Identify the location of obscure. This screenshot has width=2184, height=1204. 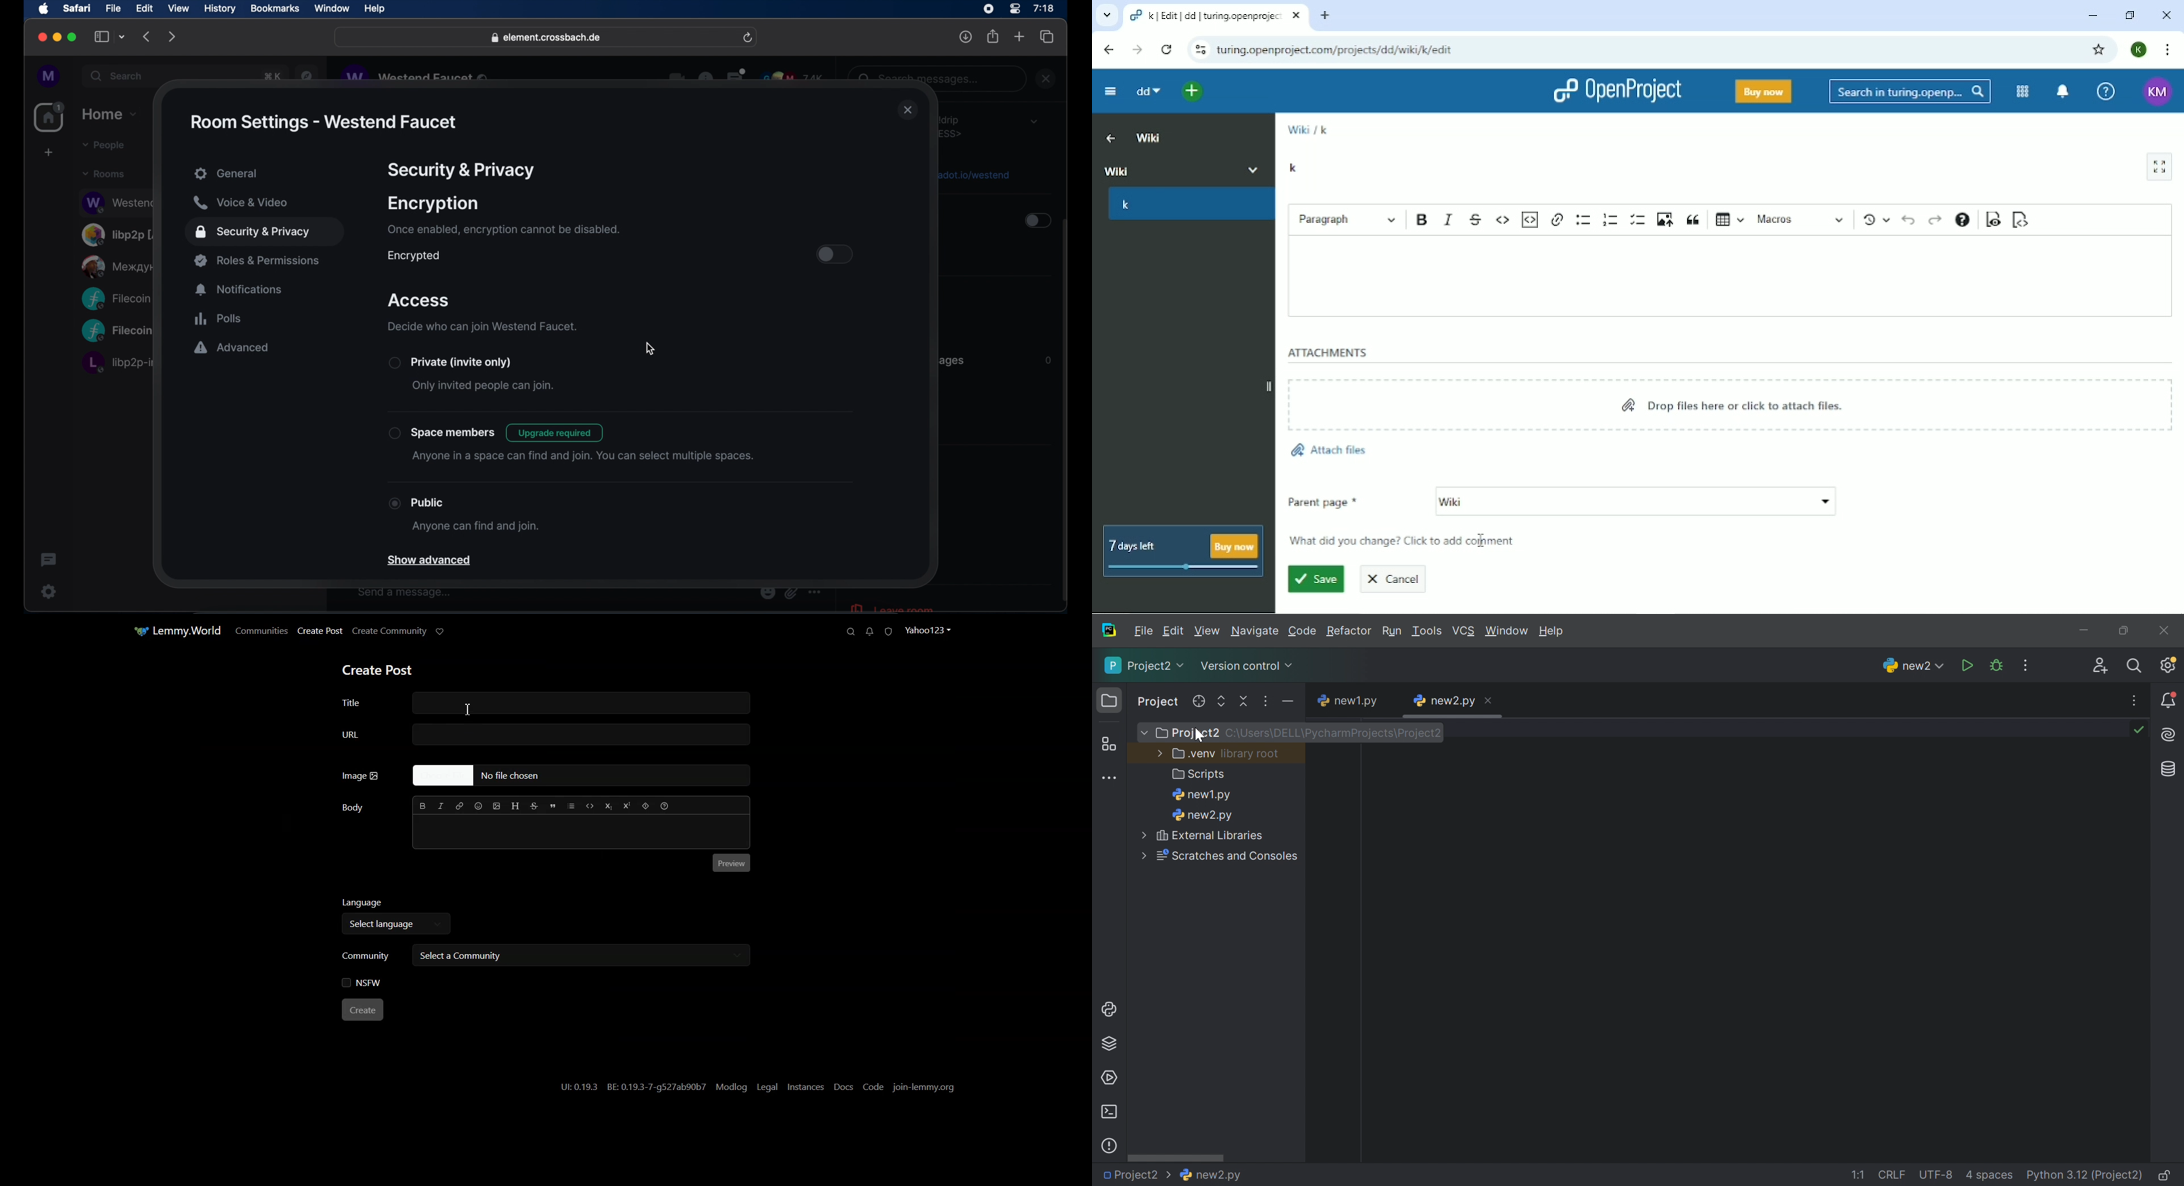
(117, 362).